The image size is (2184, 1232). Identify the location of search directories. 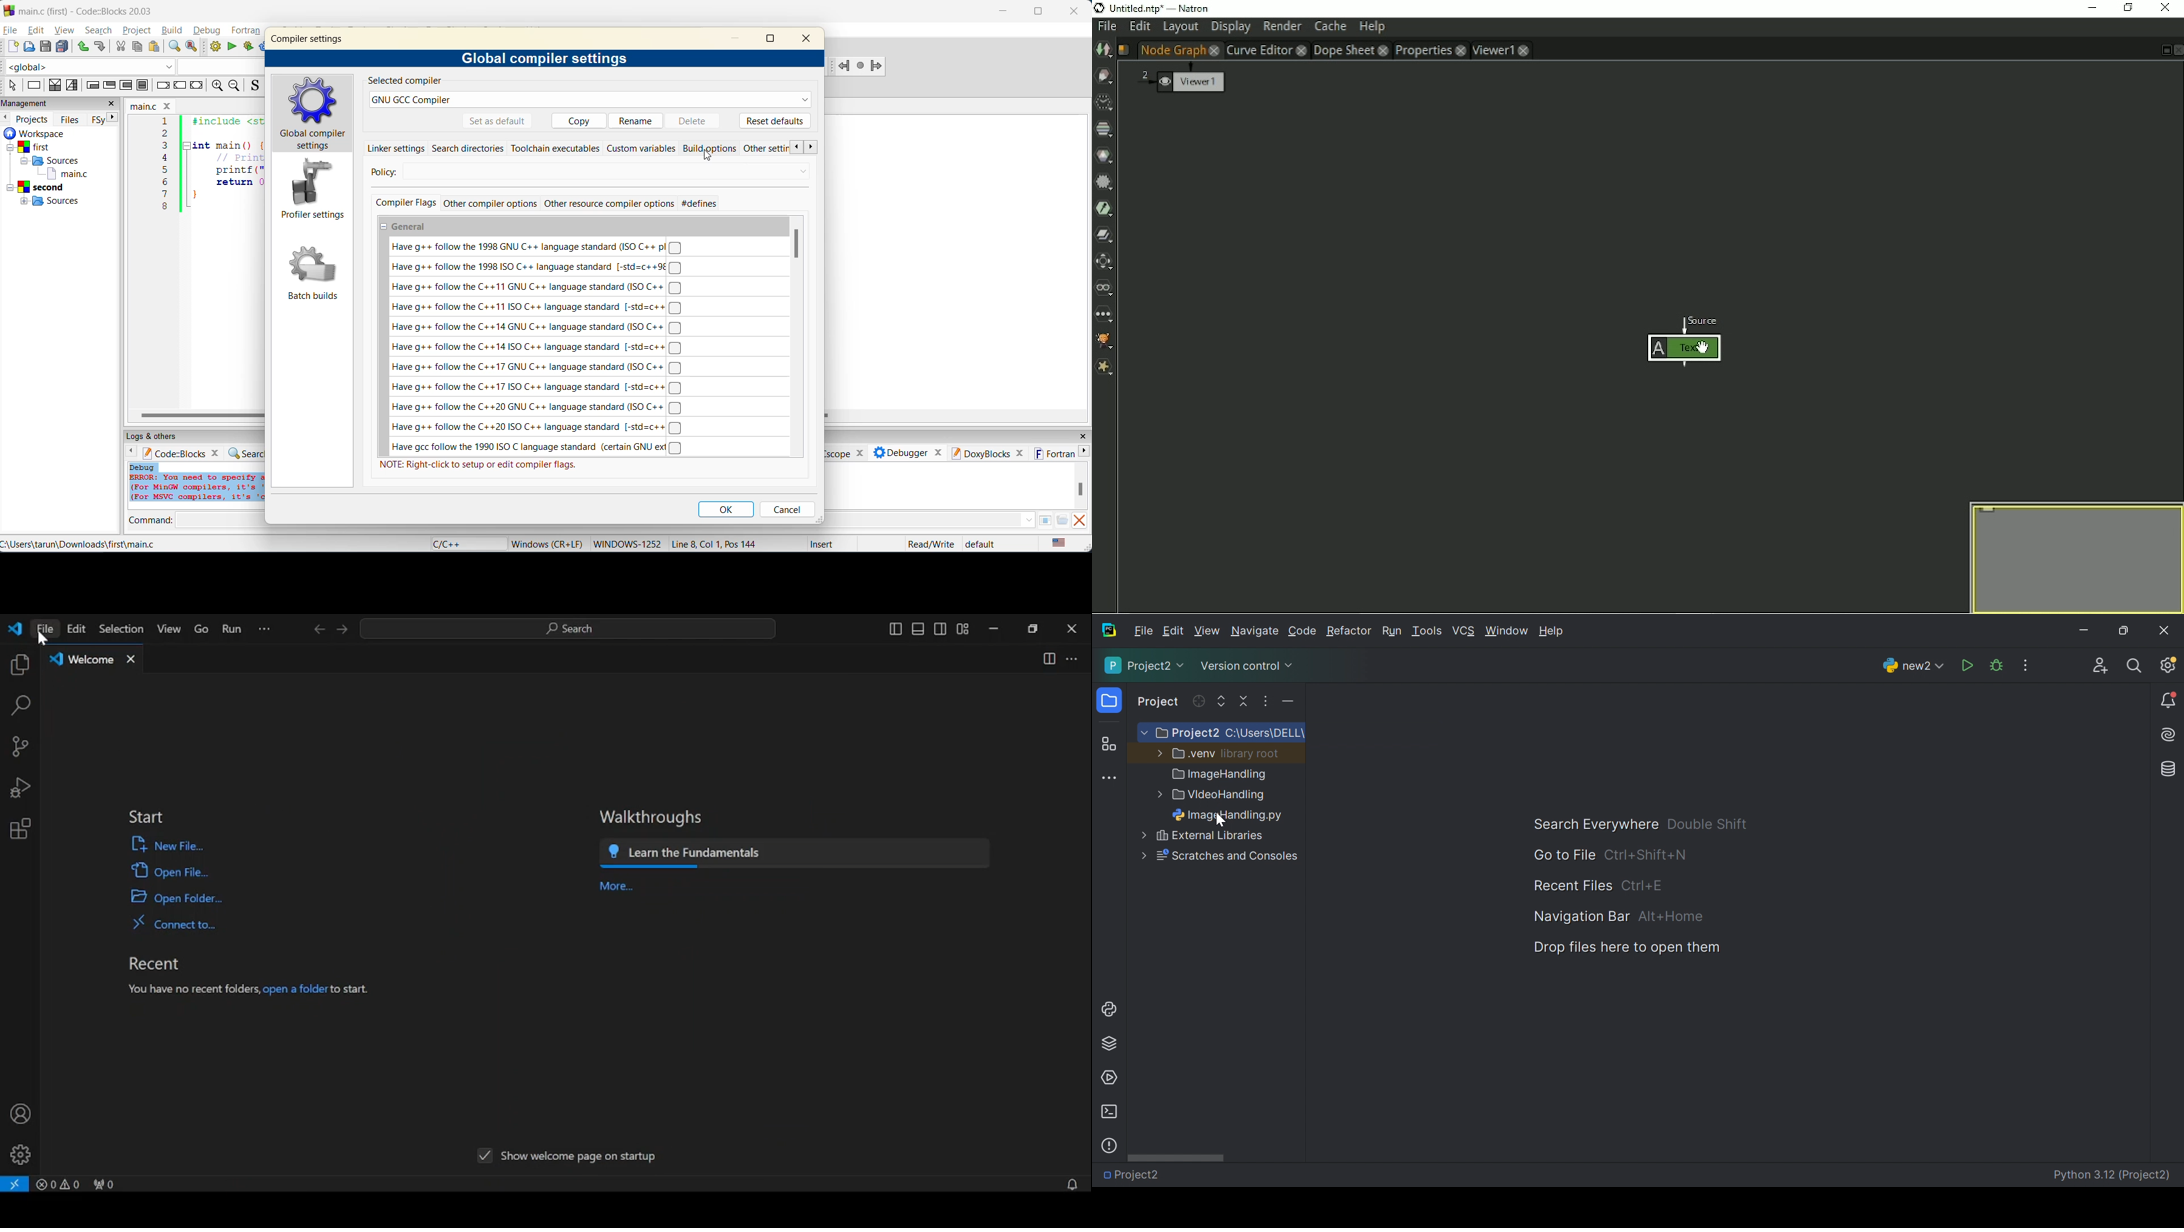
(469, 149).